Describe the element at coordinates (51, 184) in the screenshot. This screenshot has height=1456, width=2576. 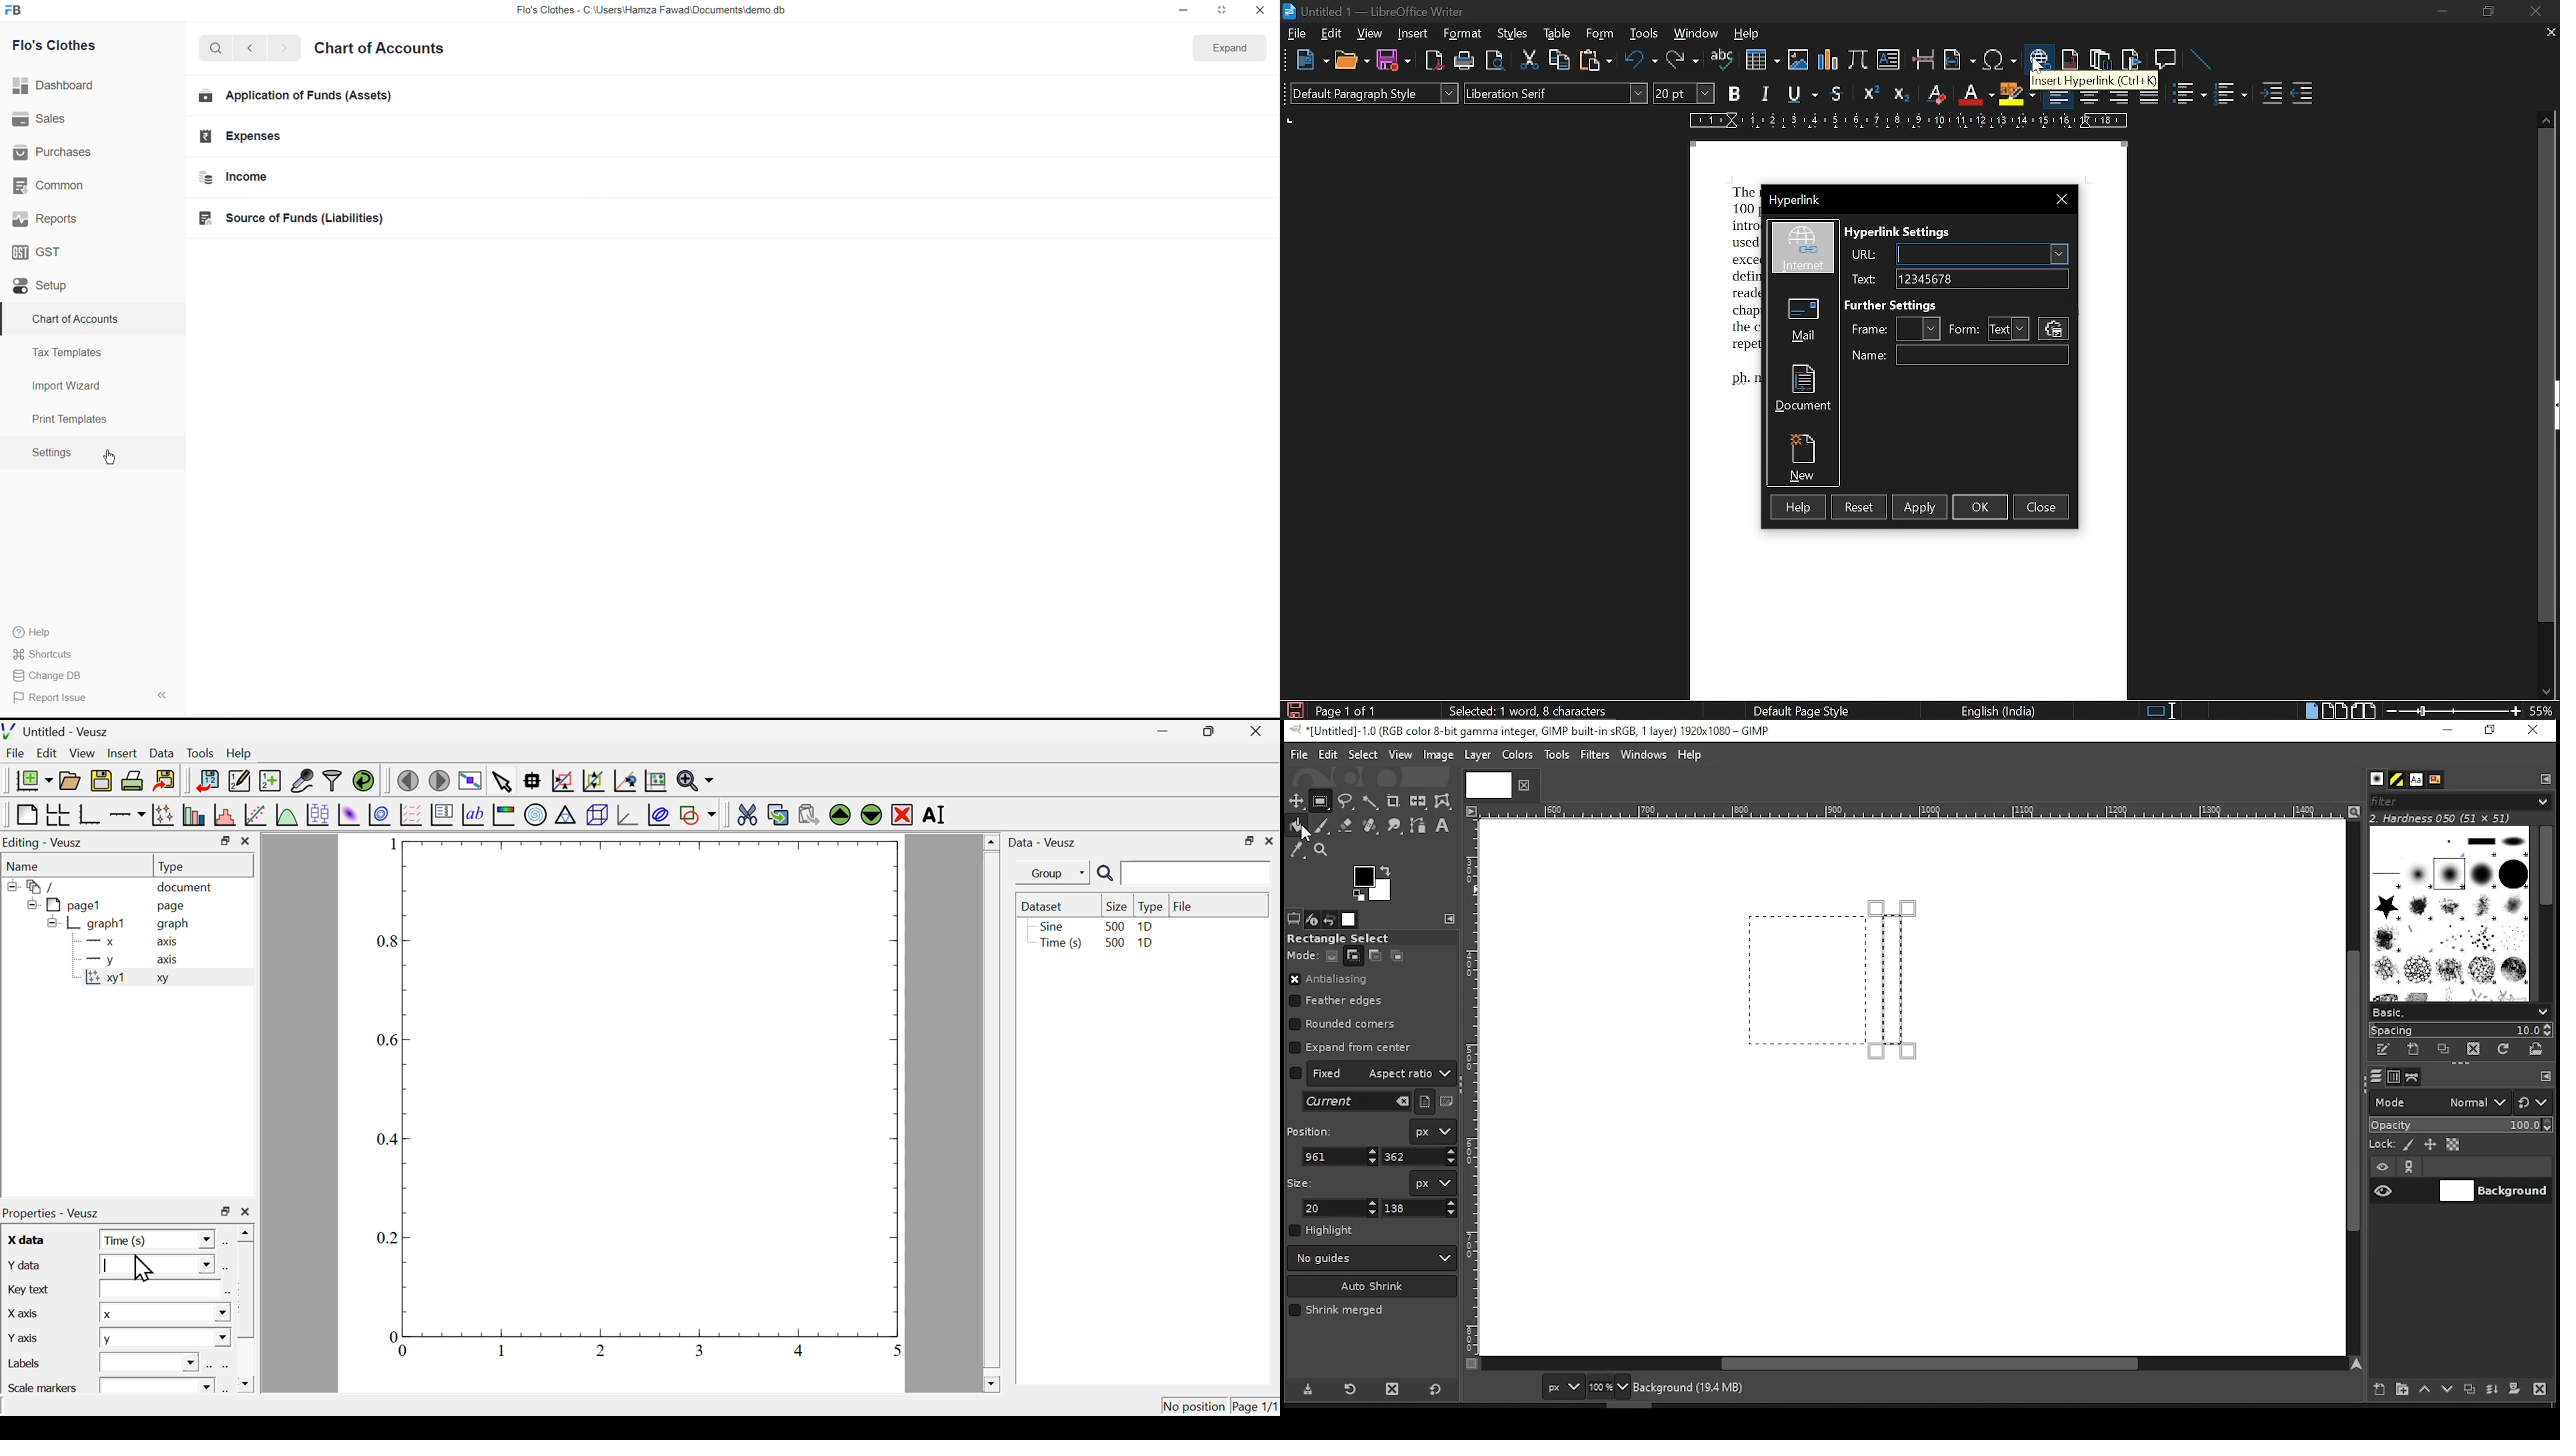
I see `Common` at that location.